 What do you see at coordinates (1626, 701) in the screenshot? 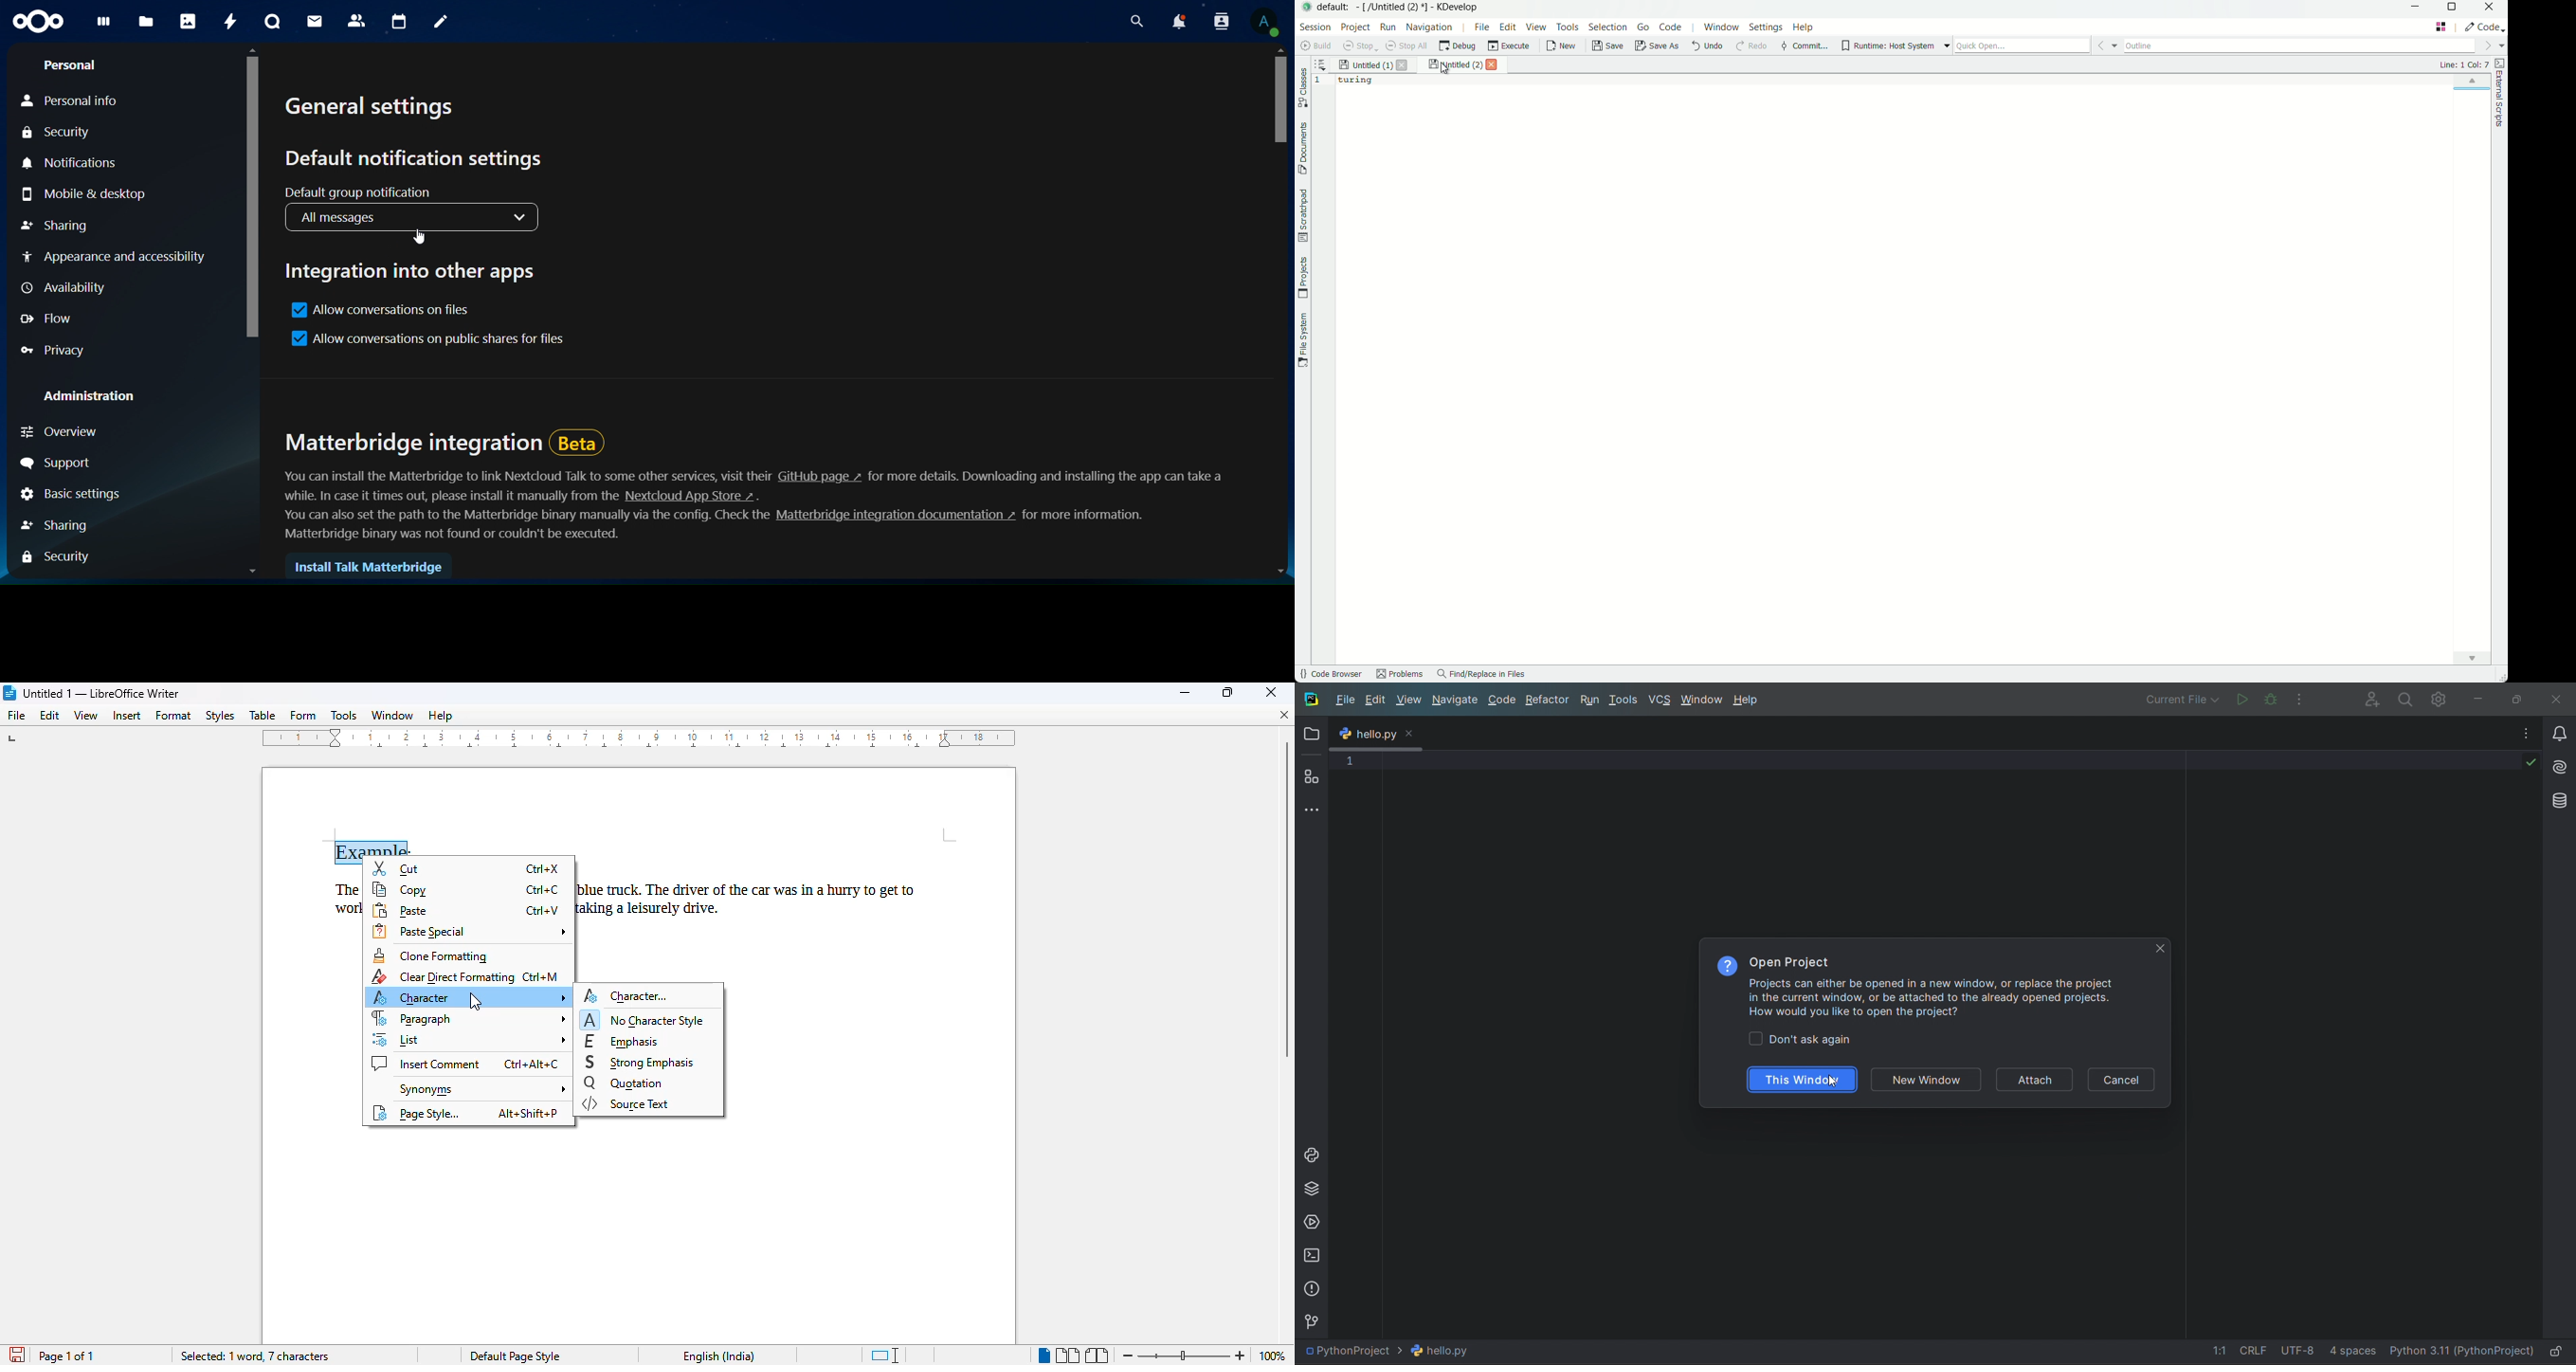
I see `tools` at bounding box center [1626, 701].